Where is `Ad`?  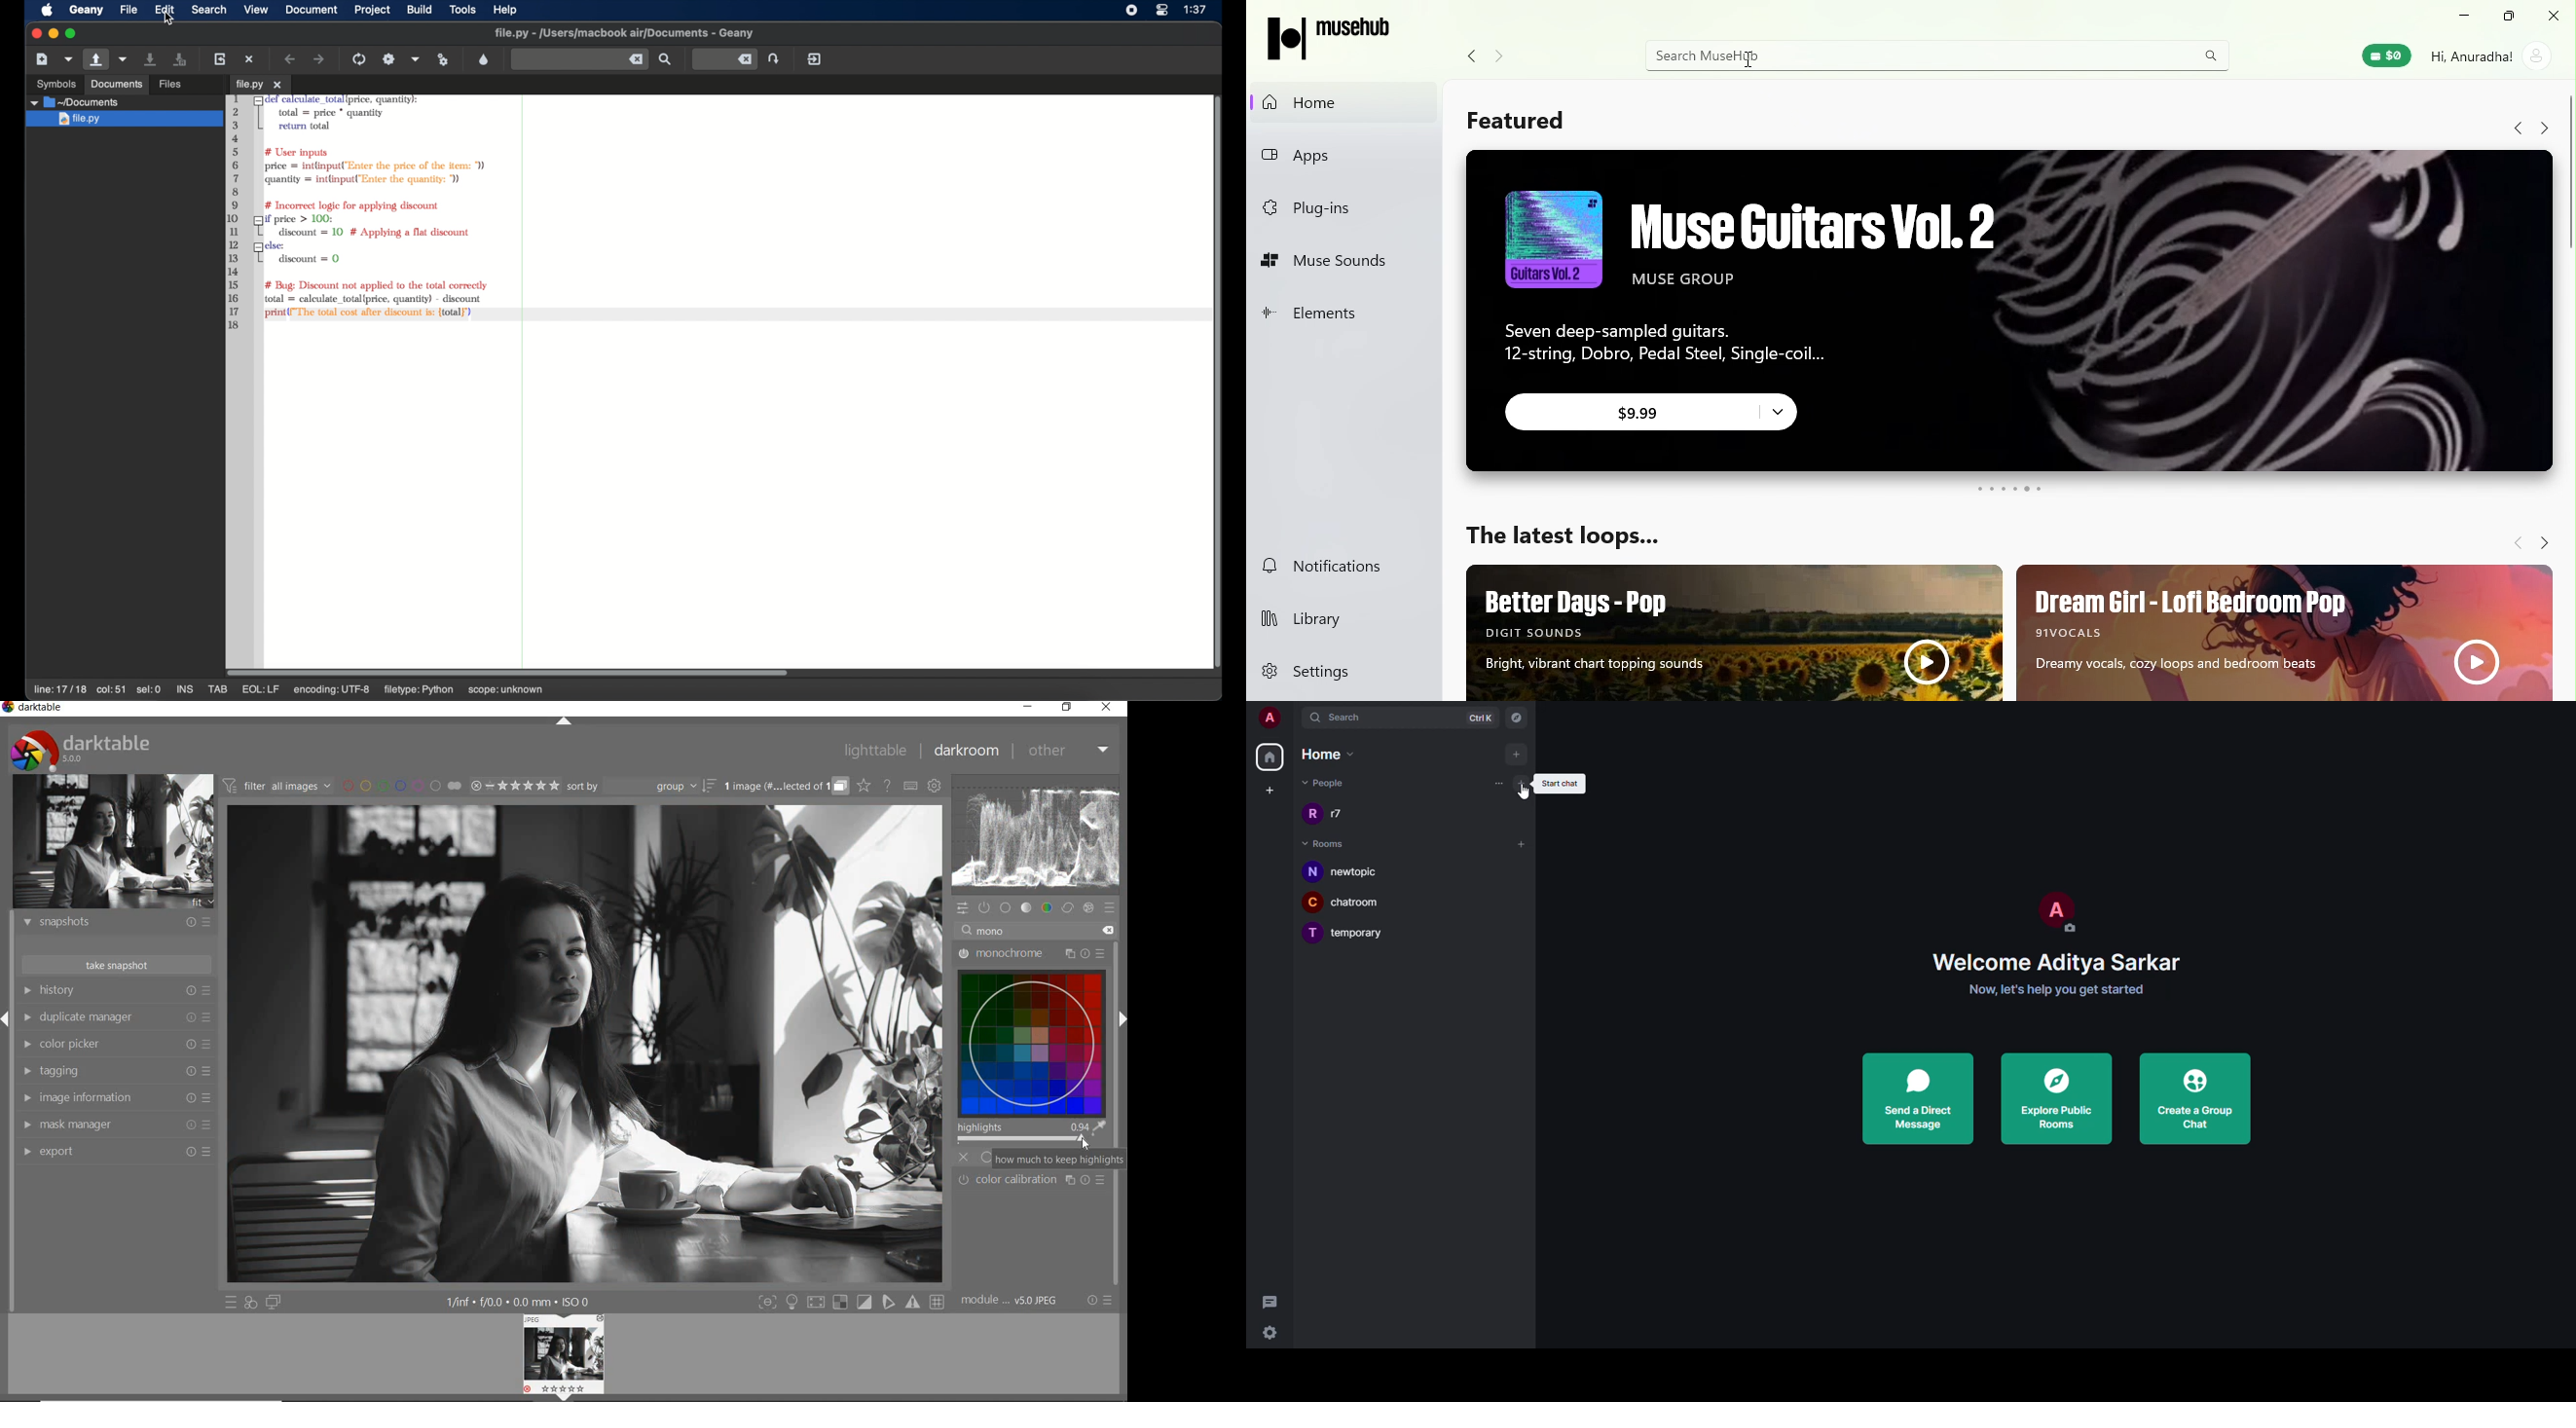 Ad is located at coordinates (2001, 314).